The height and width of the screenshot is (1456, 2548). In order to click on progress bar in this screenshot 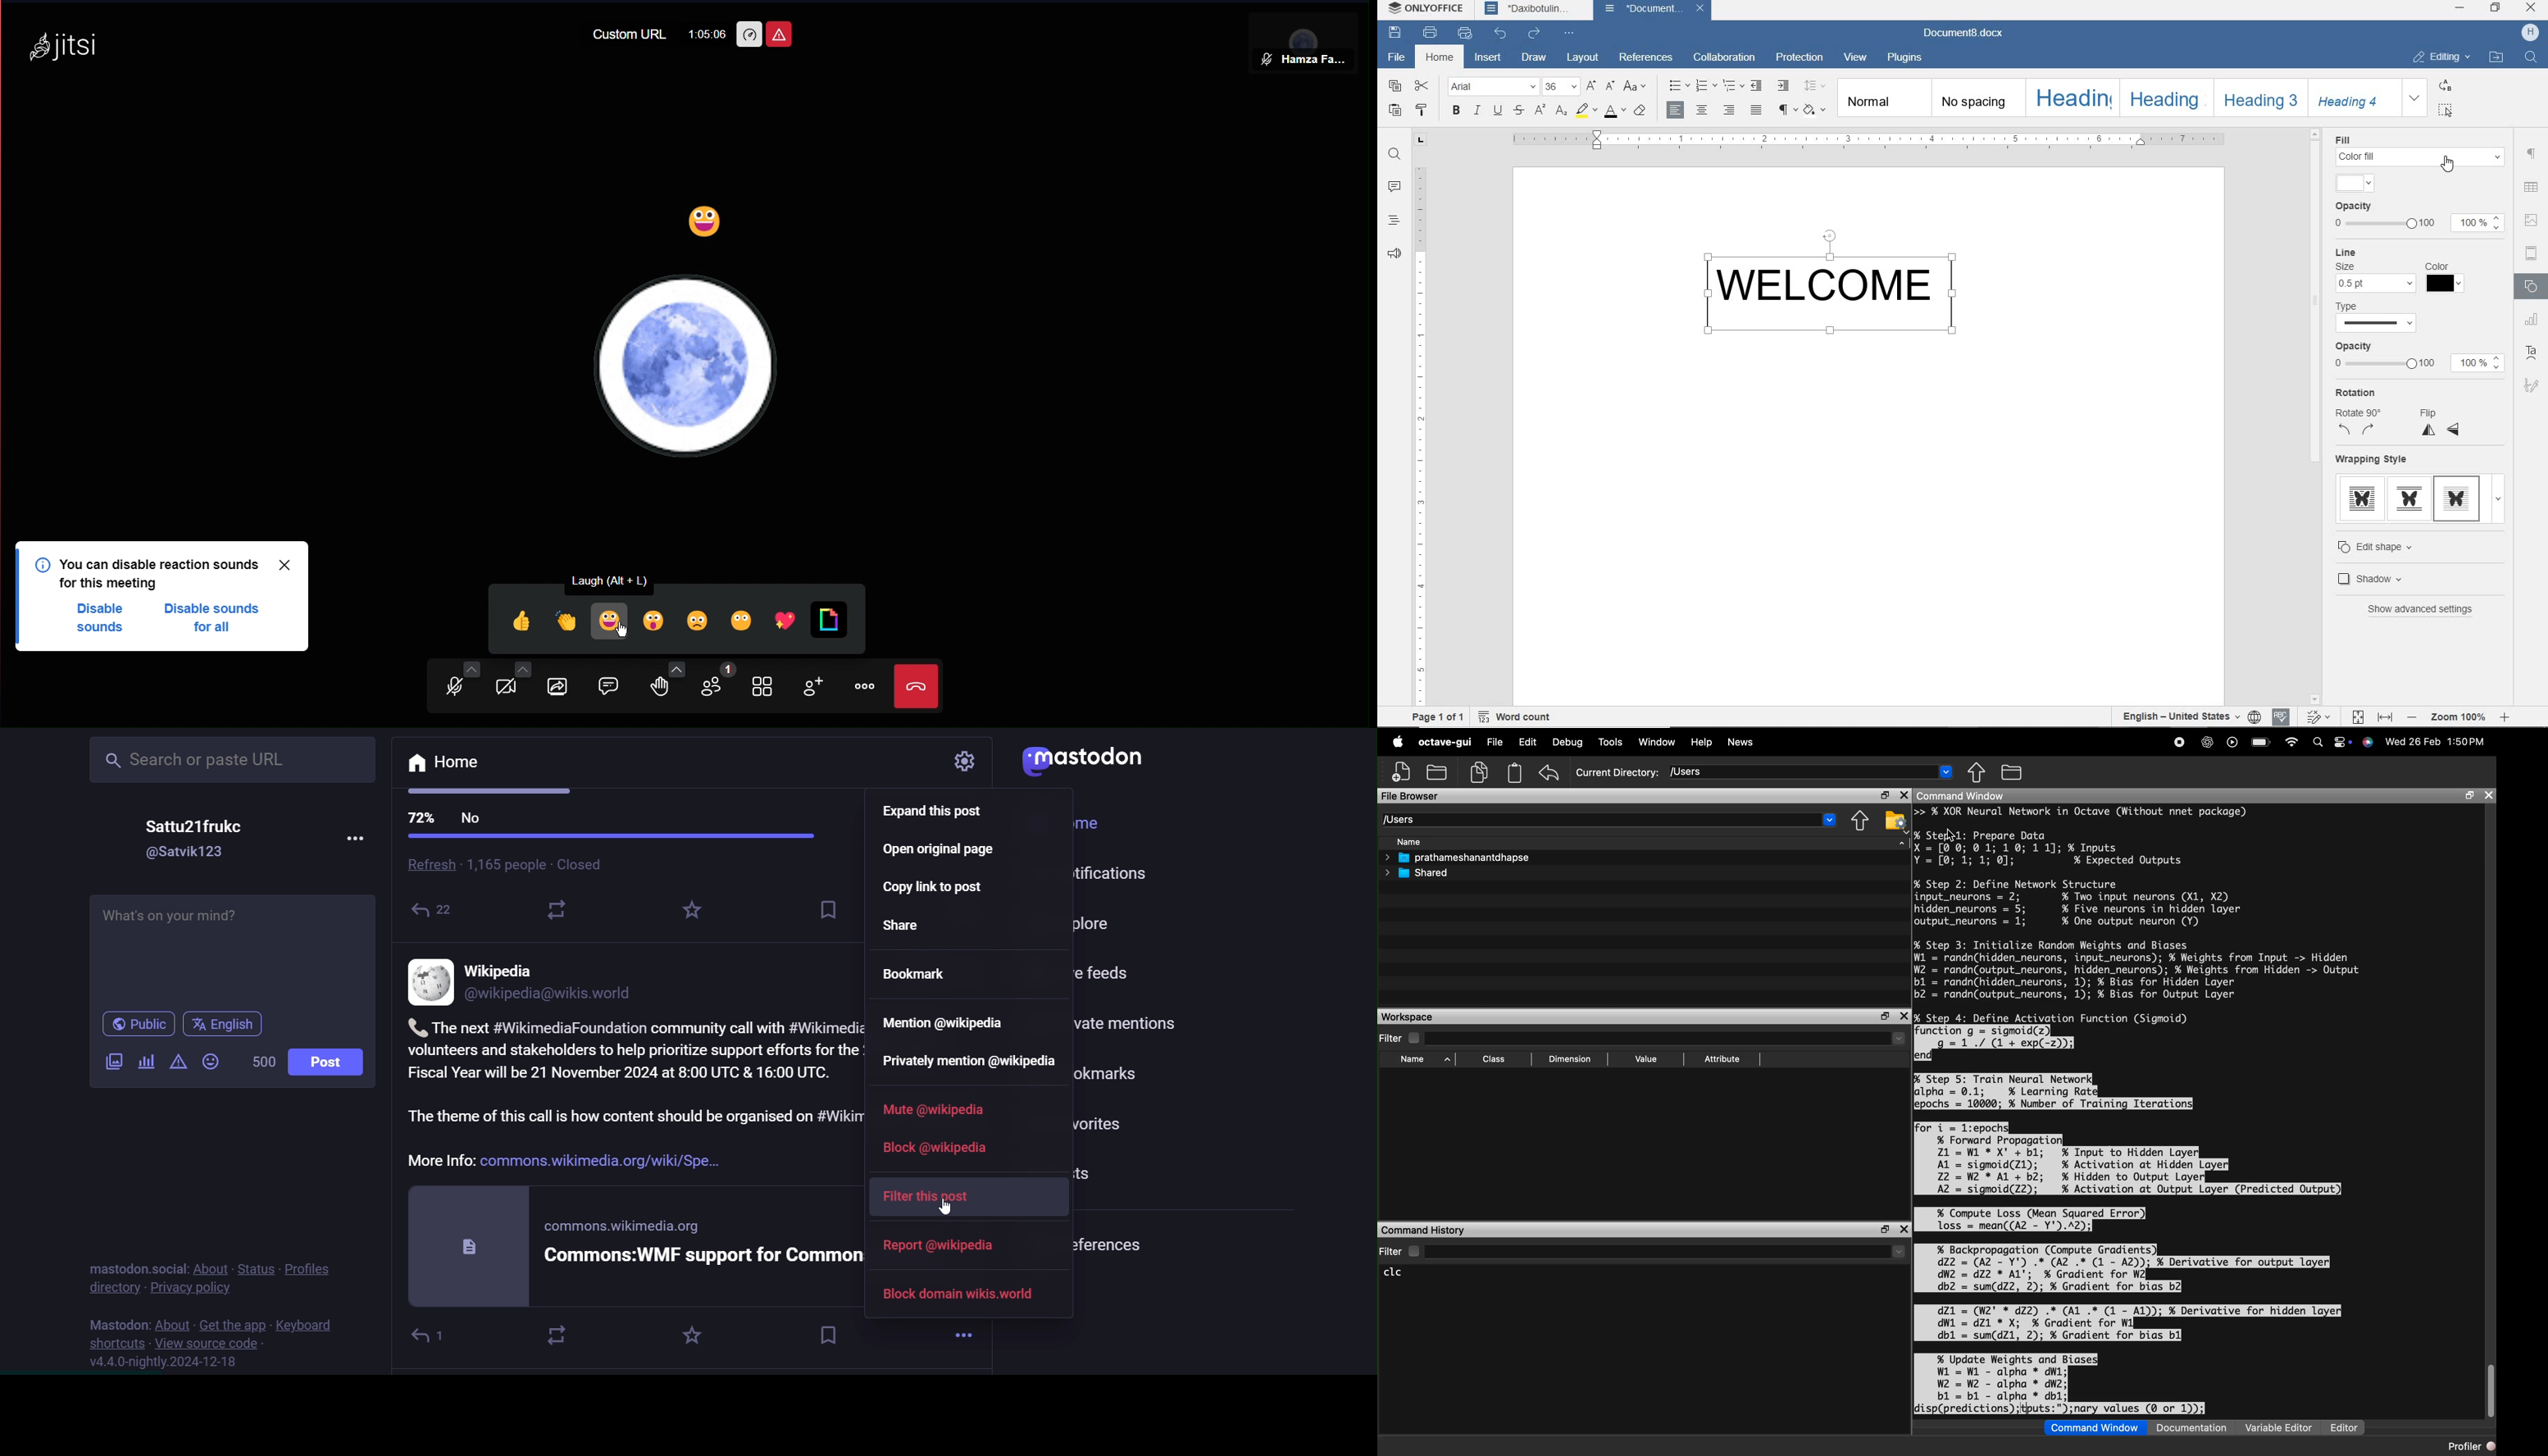, I will do `click(612, 837)`.